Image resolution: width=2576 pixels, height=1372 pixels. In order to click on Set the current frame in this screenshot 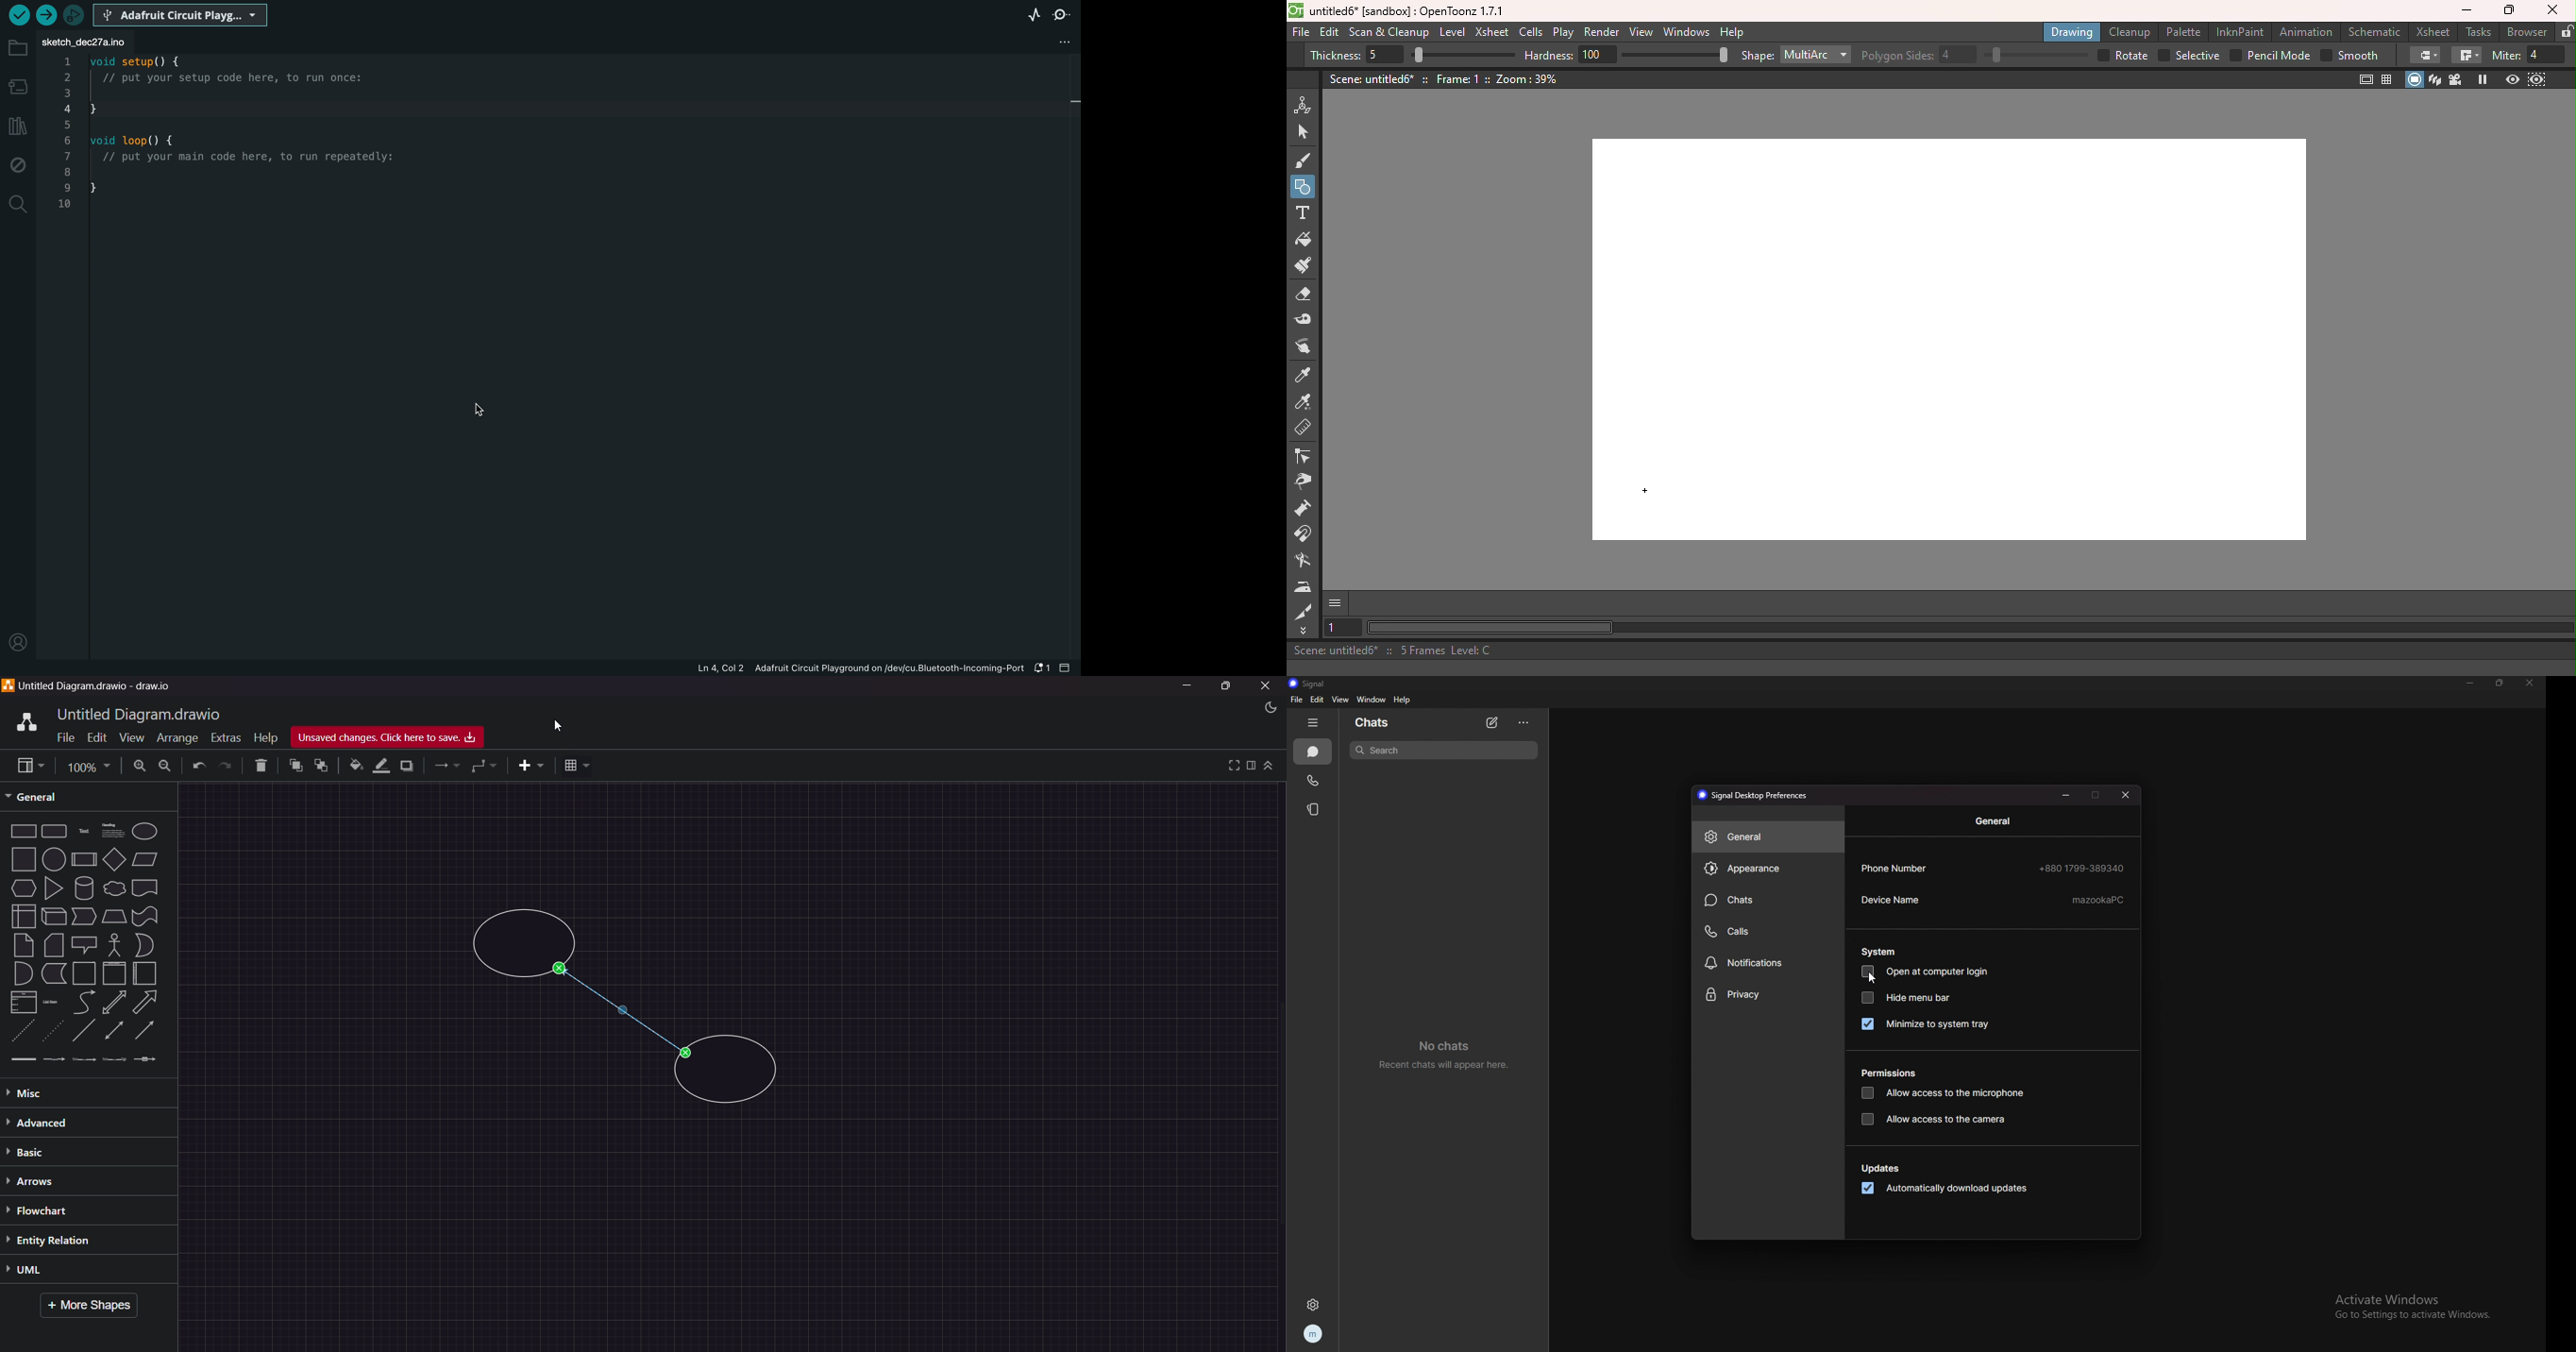, I will do `click(1342, 629)`.